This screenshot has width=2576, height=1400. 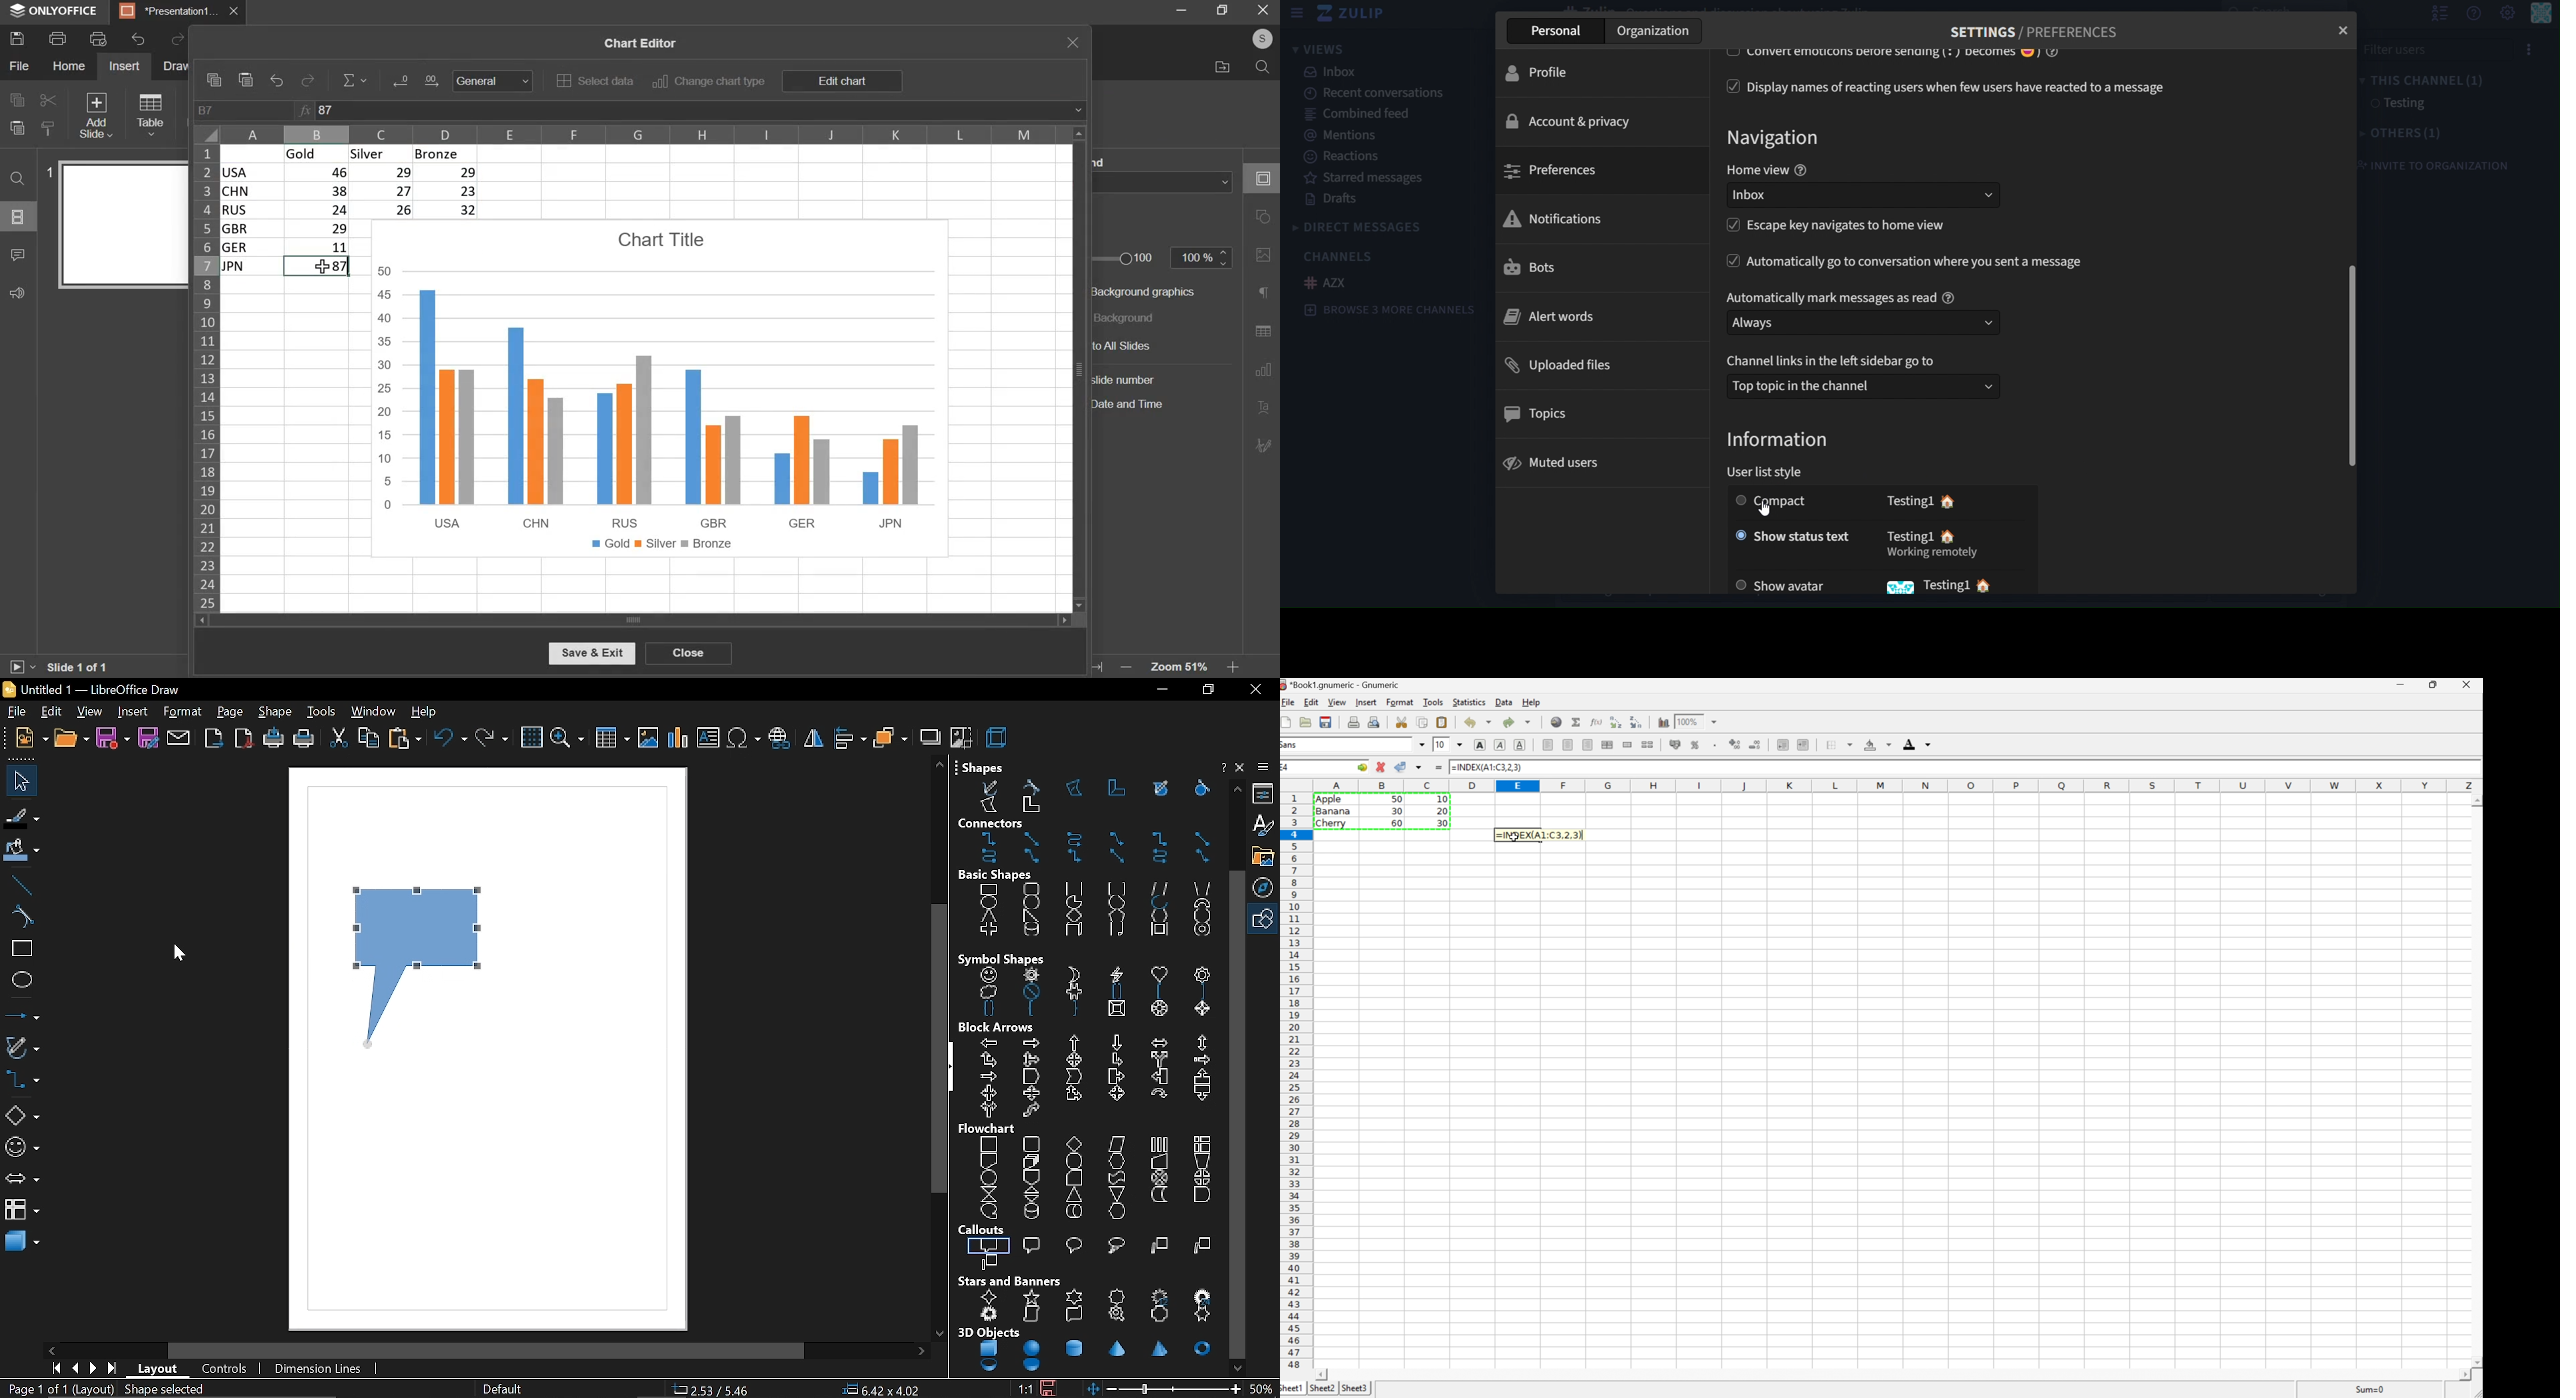 What do you see at coordinates (1255, 689) in the screenshot?
I see `close` at bounding box center [1255, 689].